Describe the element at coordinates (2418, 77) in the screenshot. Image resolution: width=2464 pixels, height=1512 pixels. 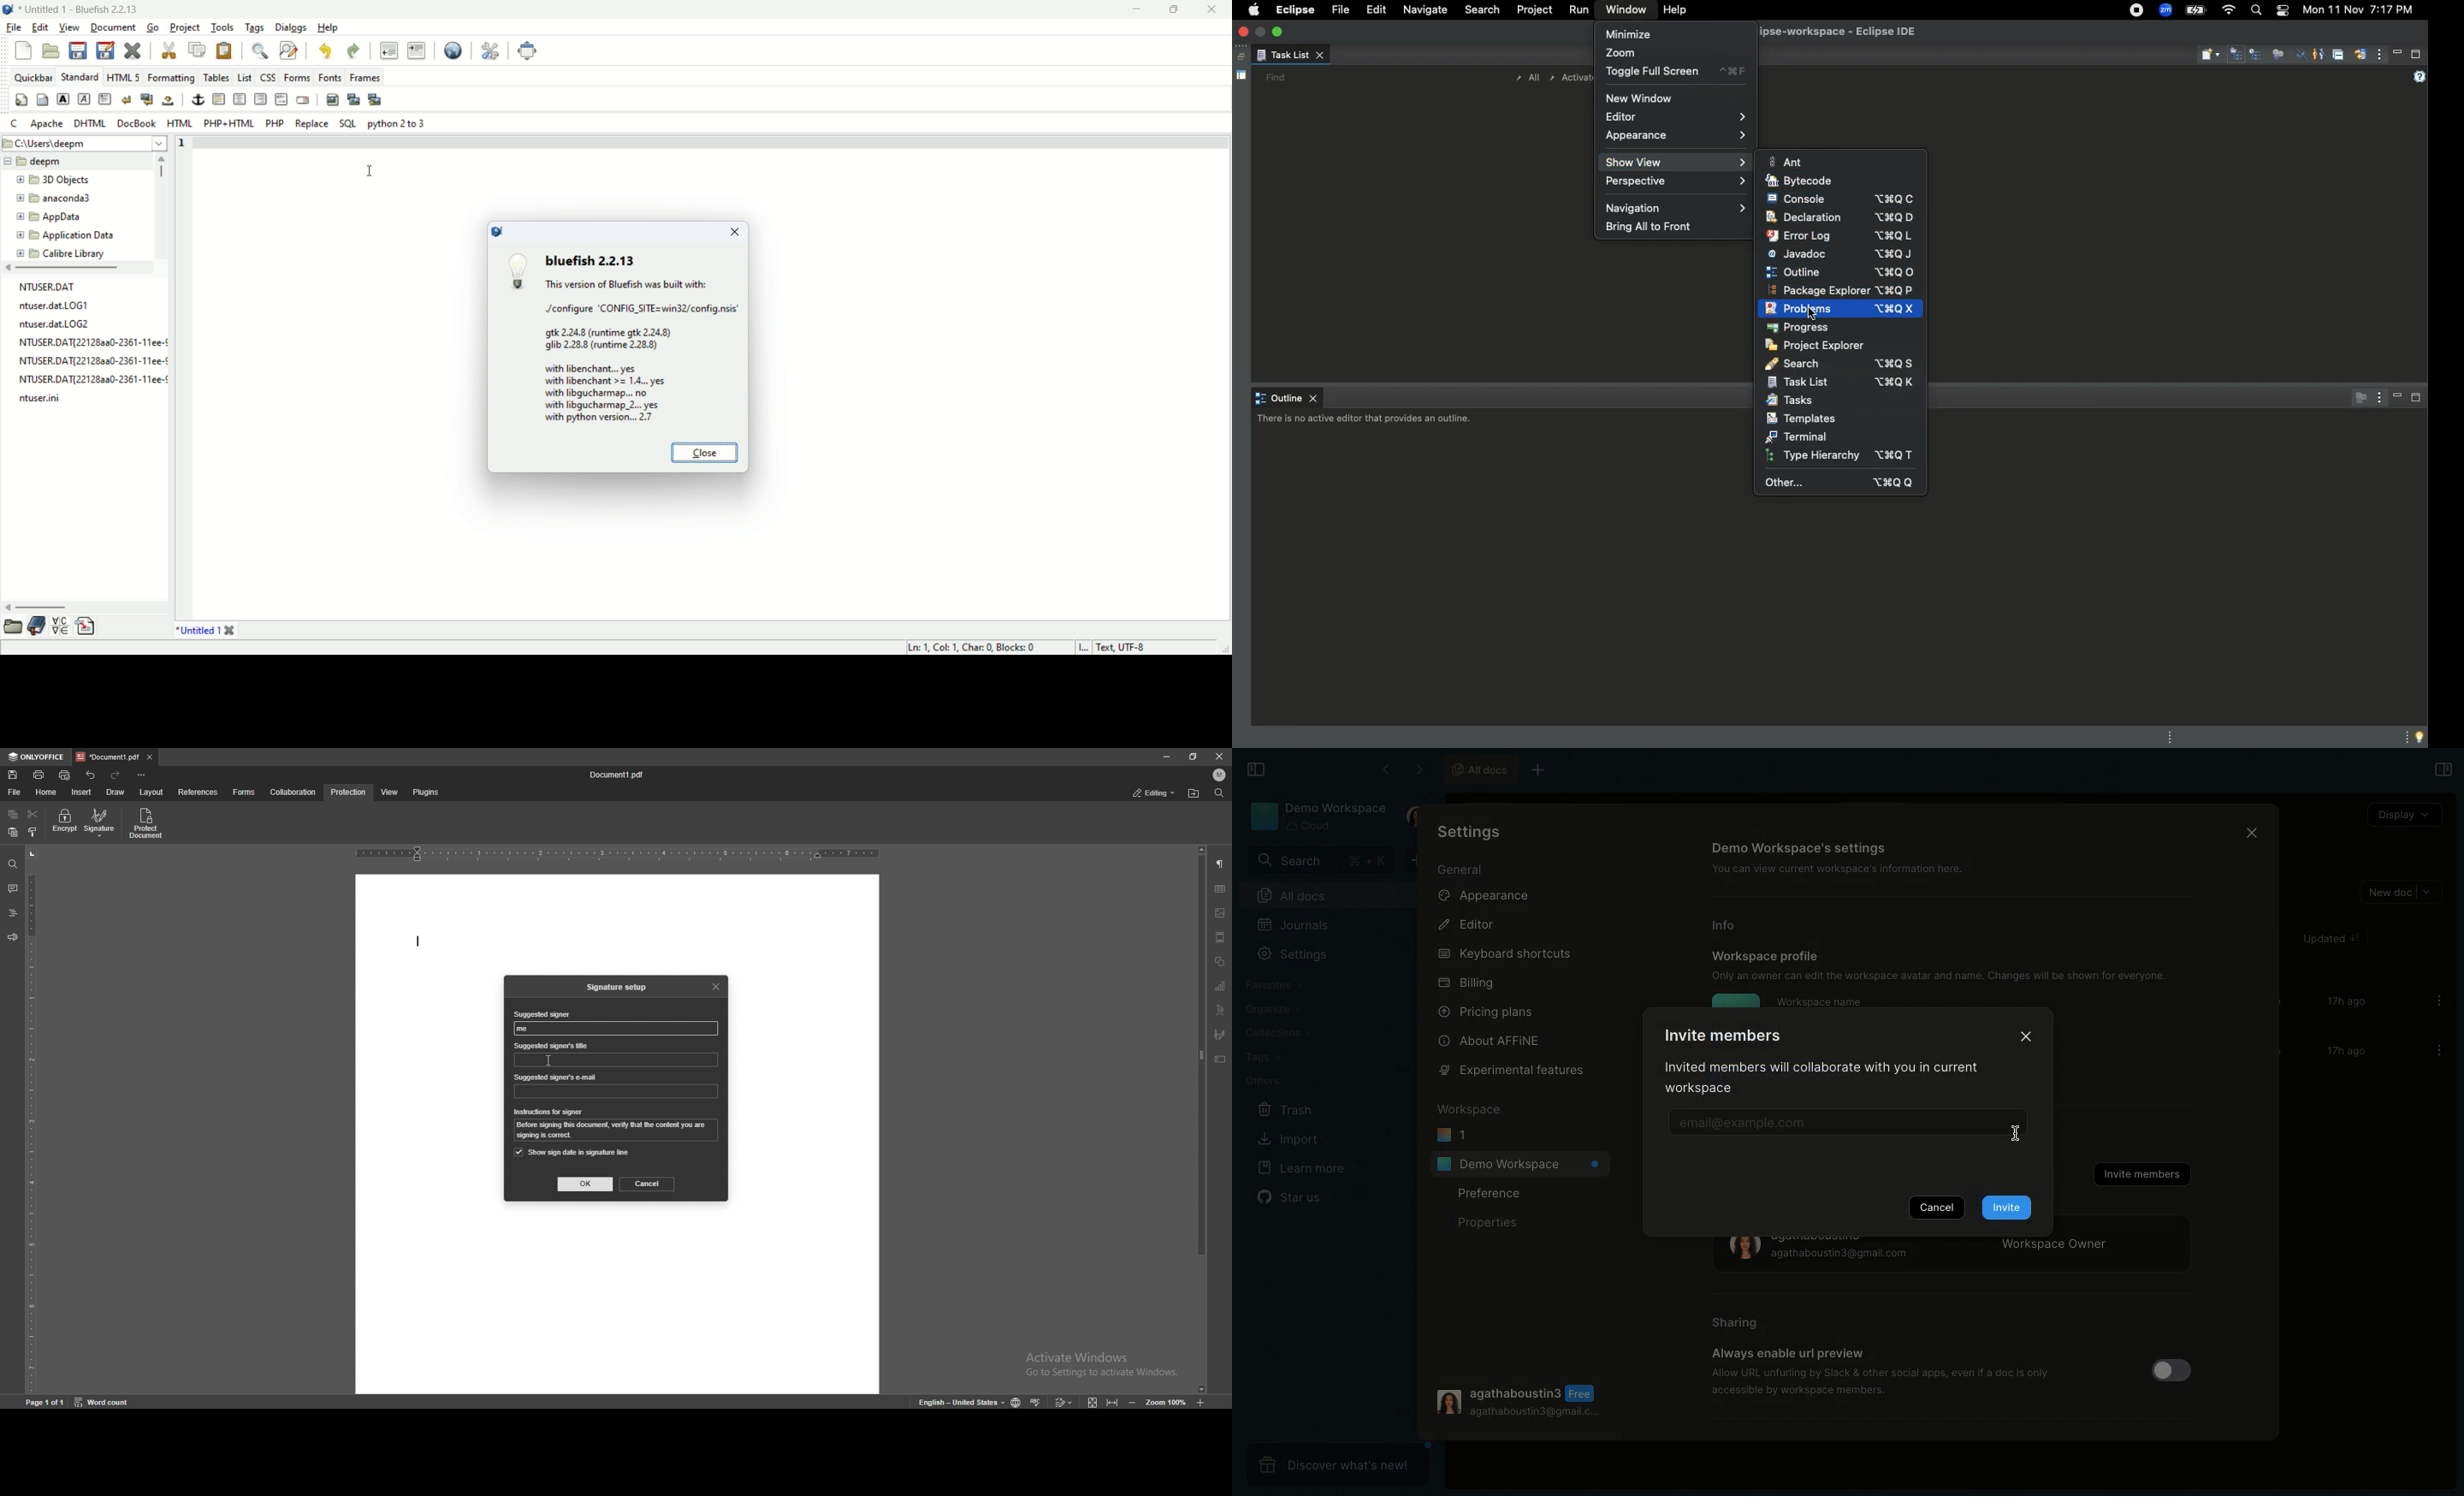
I see `Show tasks UI legend` at that location.